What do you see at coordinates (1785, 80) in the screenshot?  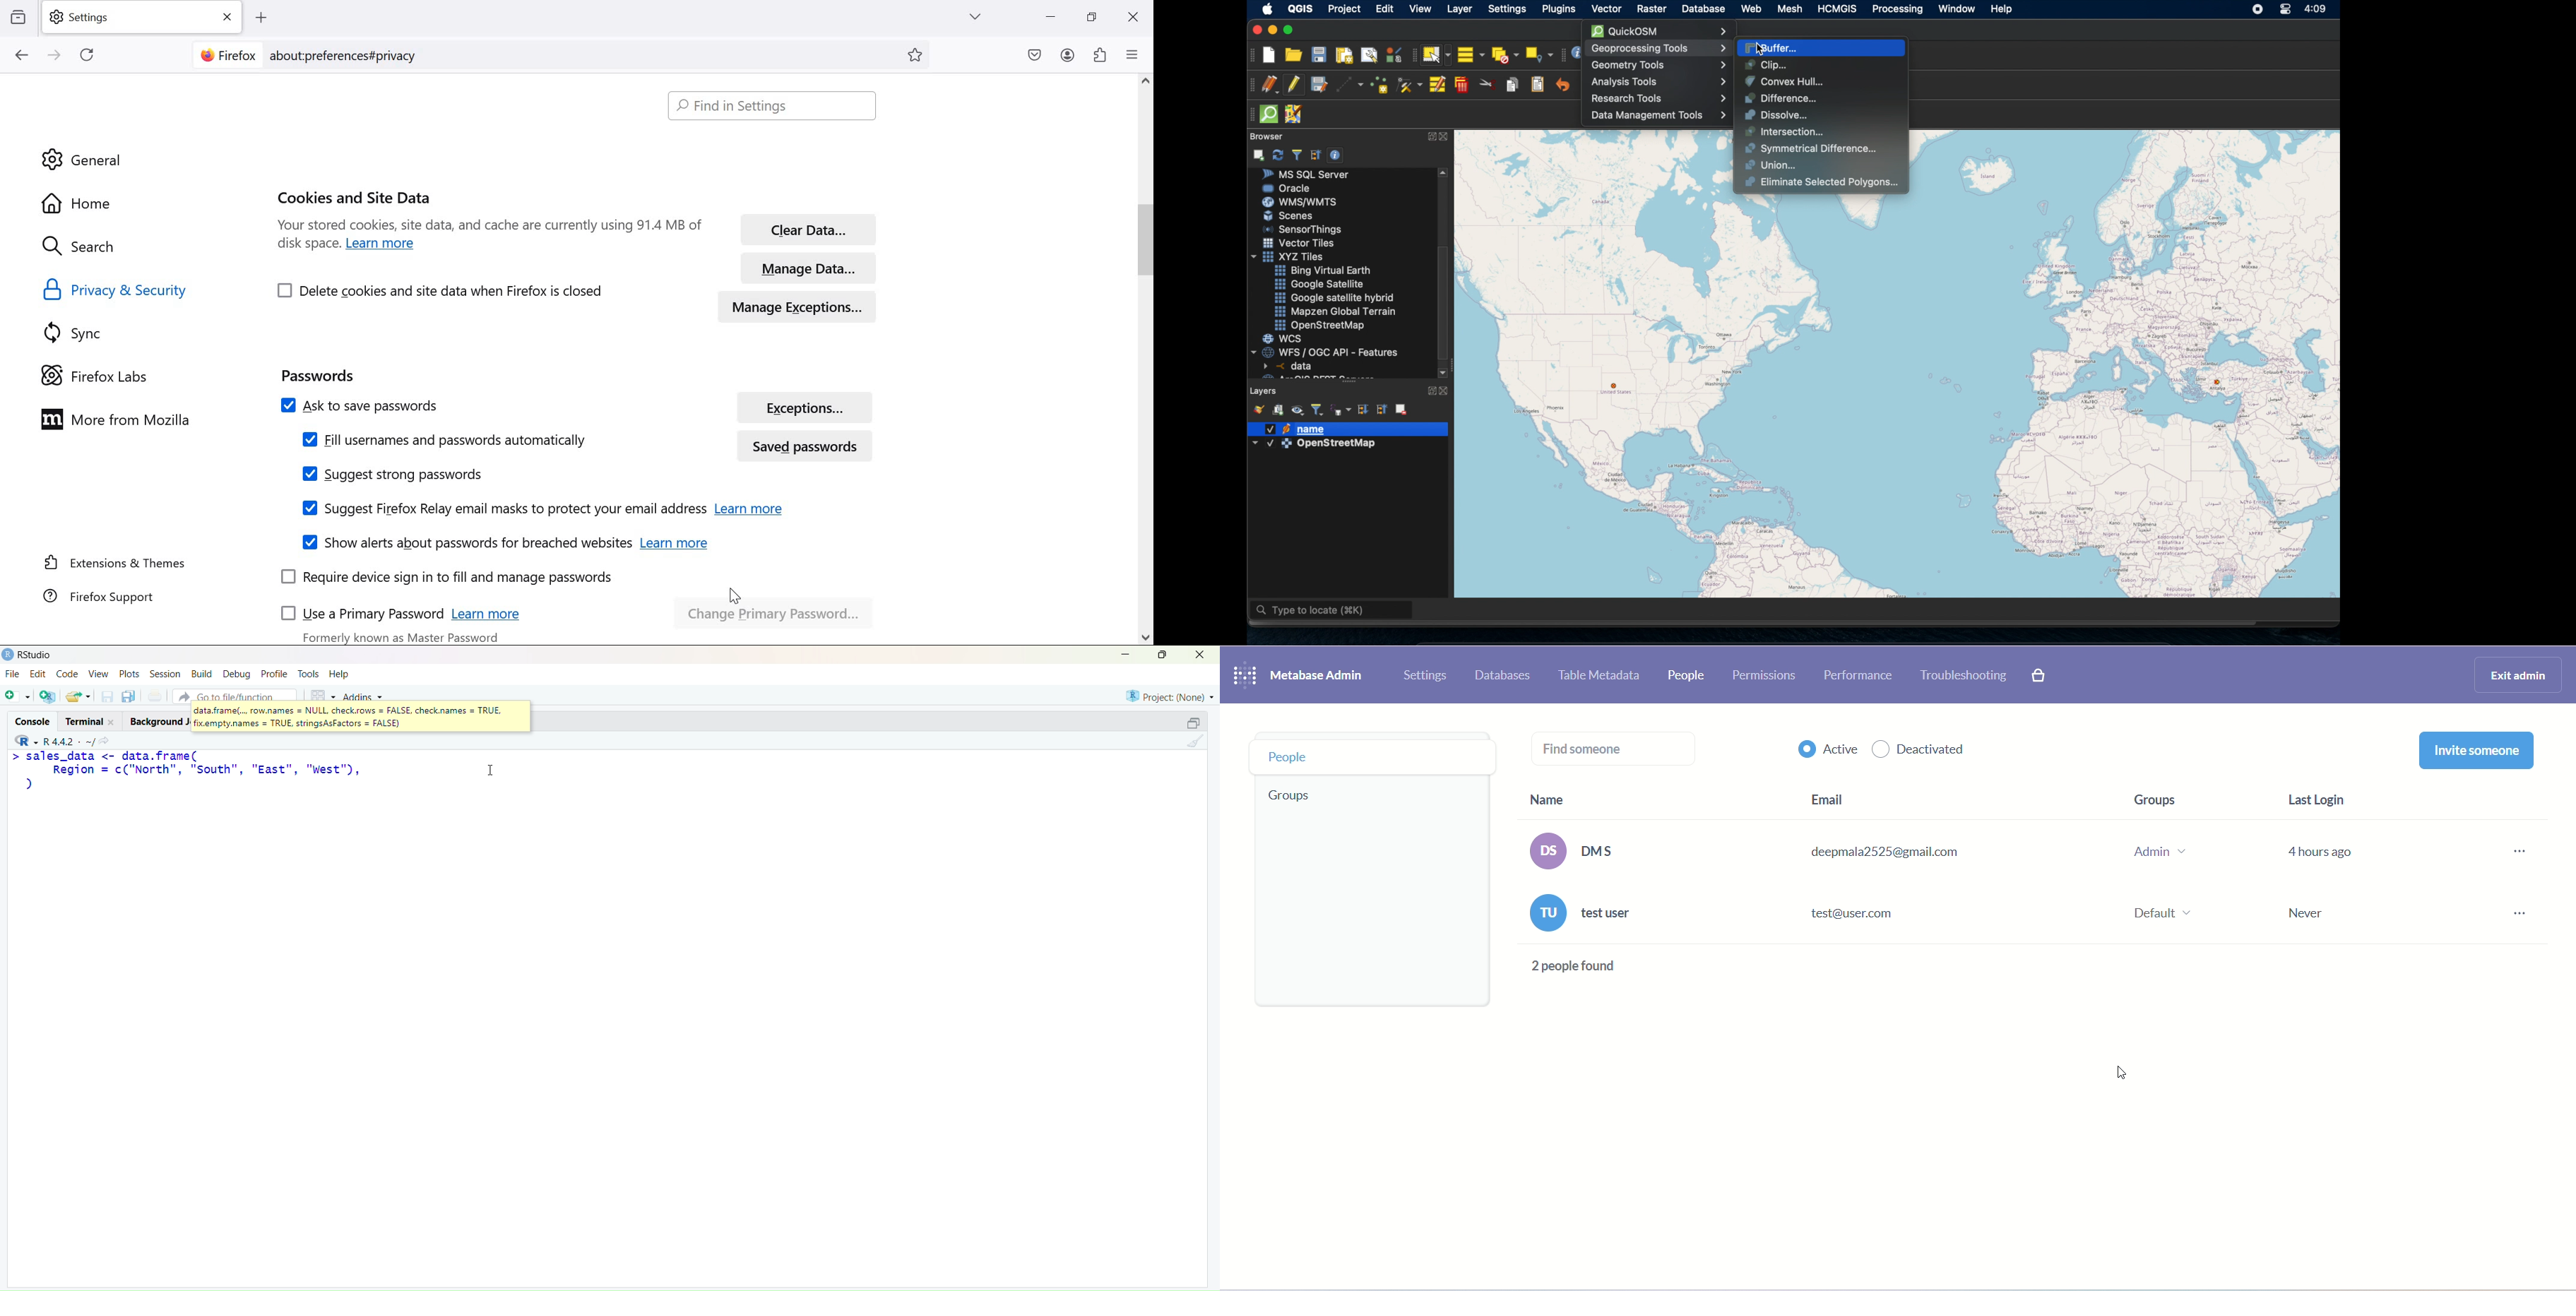 I see `Convex Hull...` at bounding box center [1785, 80].